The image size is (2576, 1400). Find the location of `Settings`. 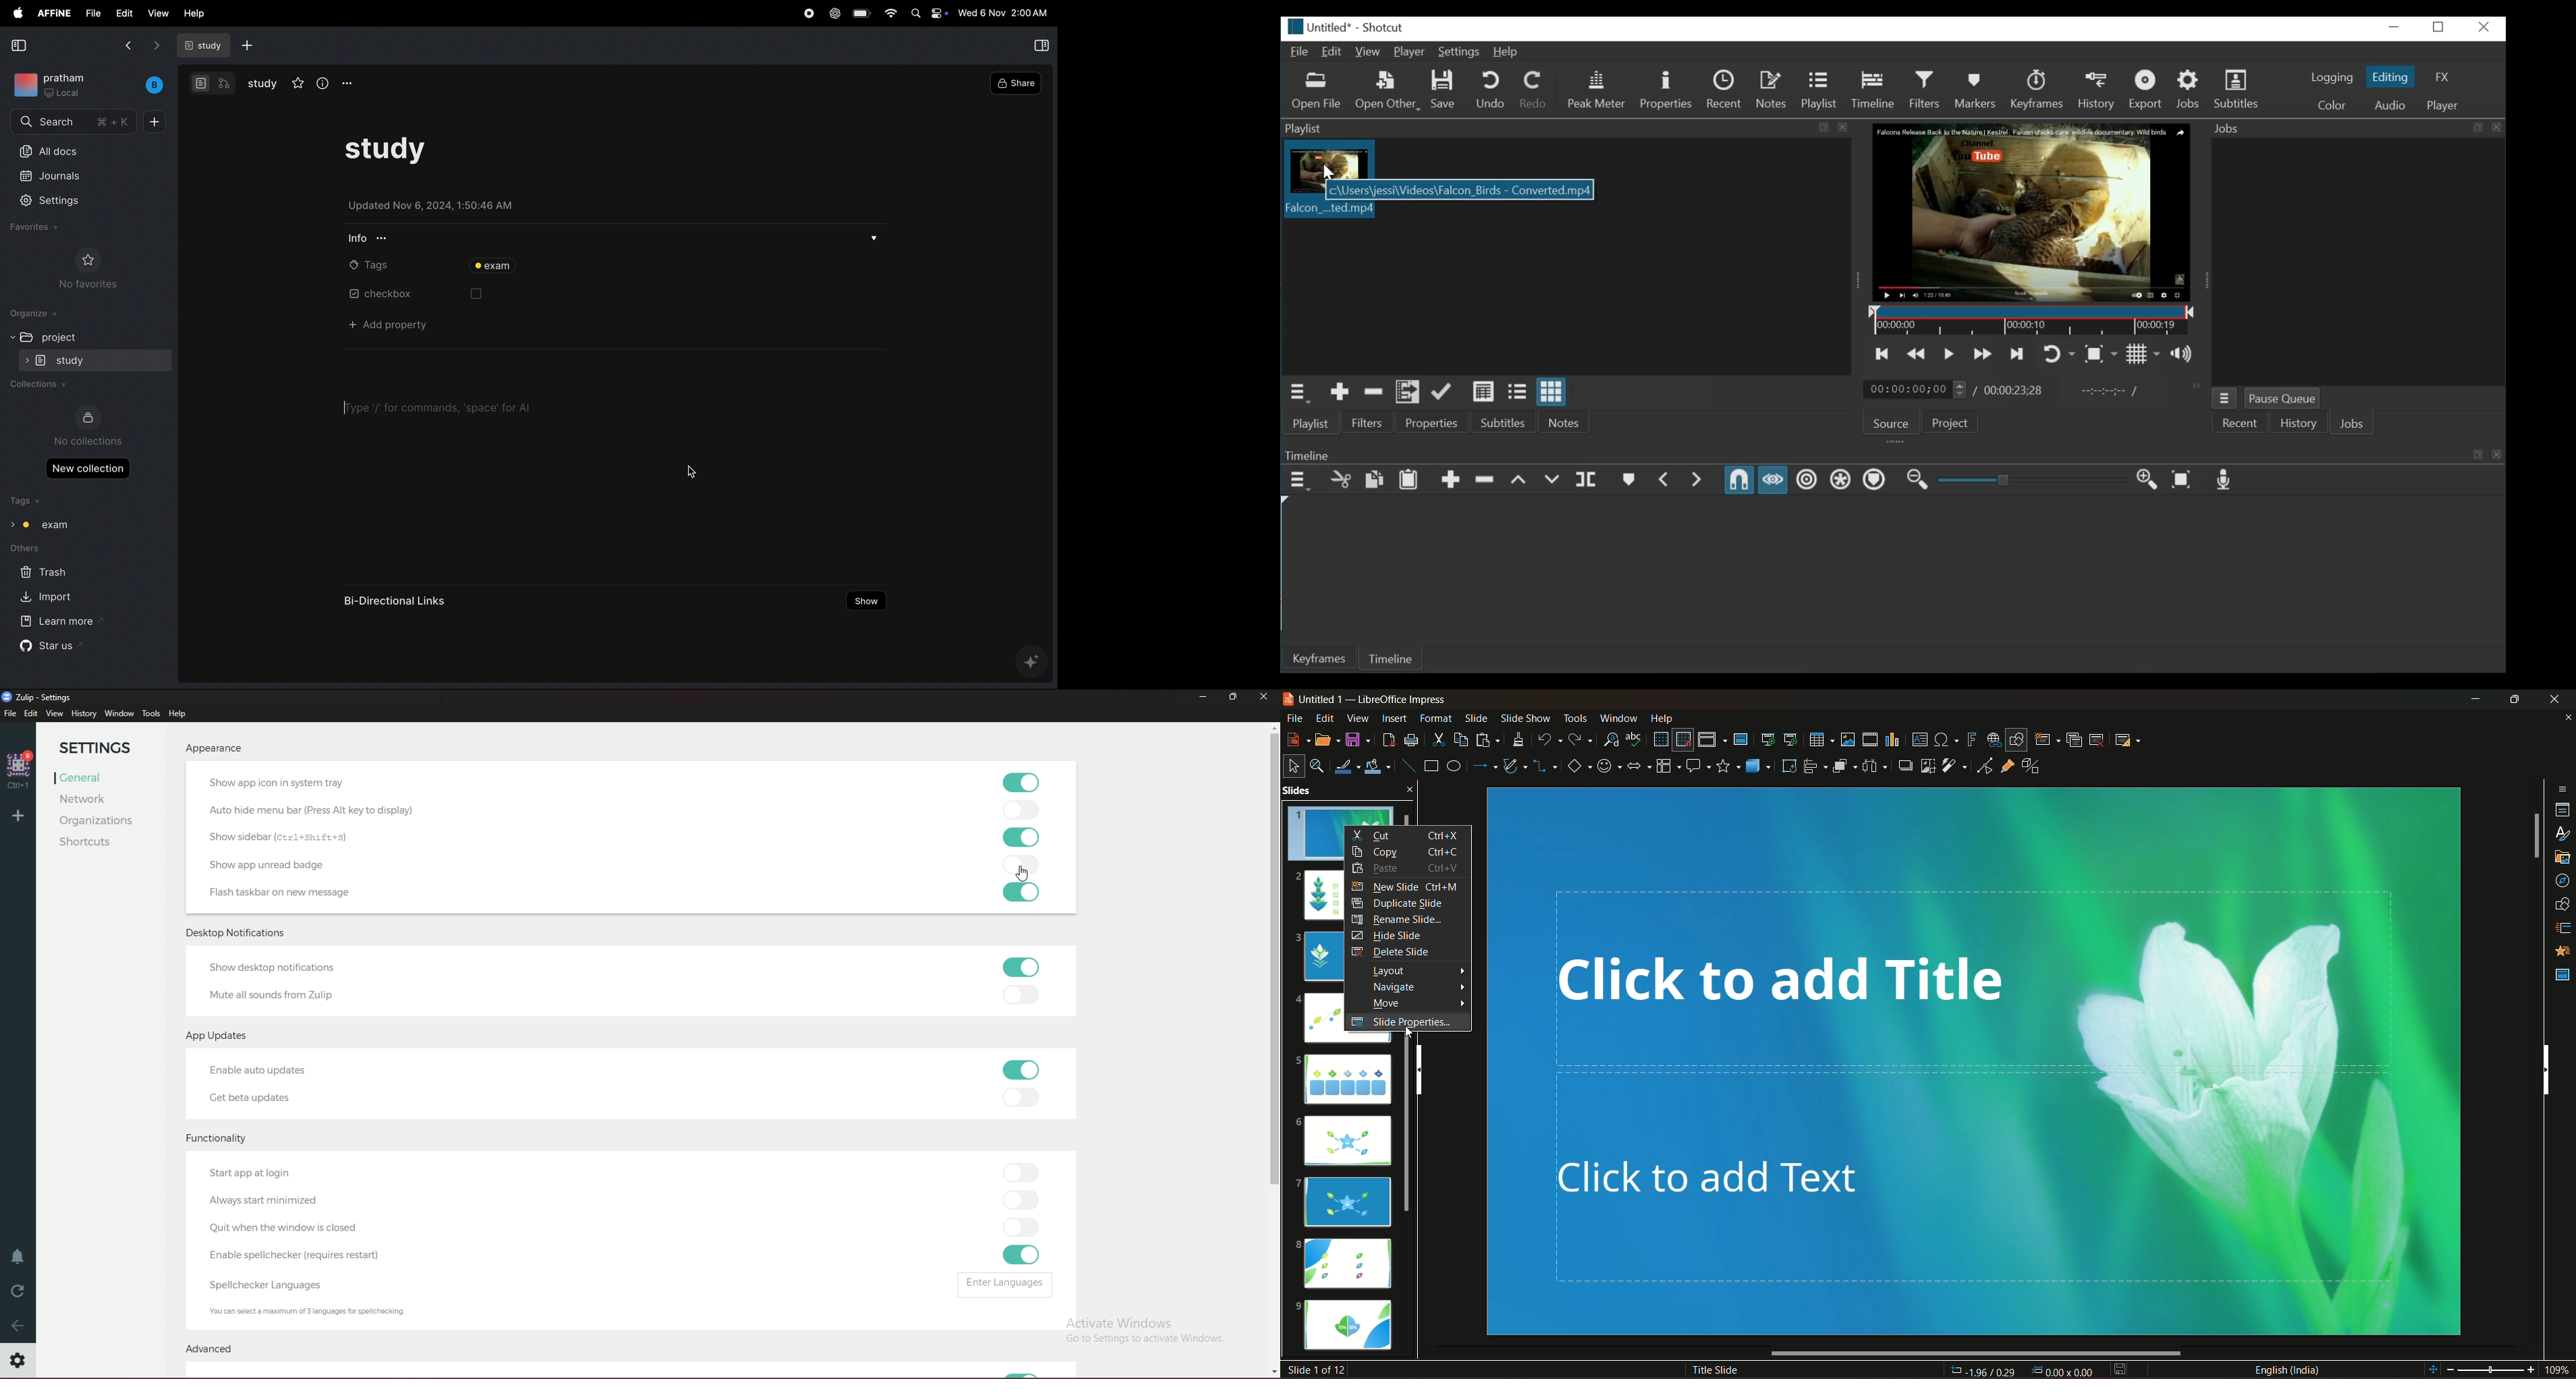

Settings is located at coordinates (105, 747).